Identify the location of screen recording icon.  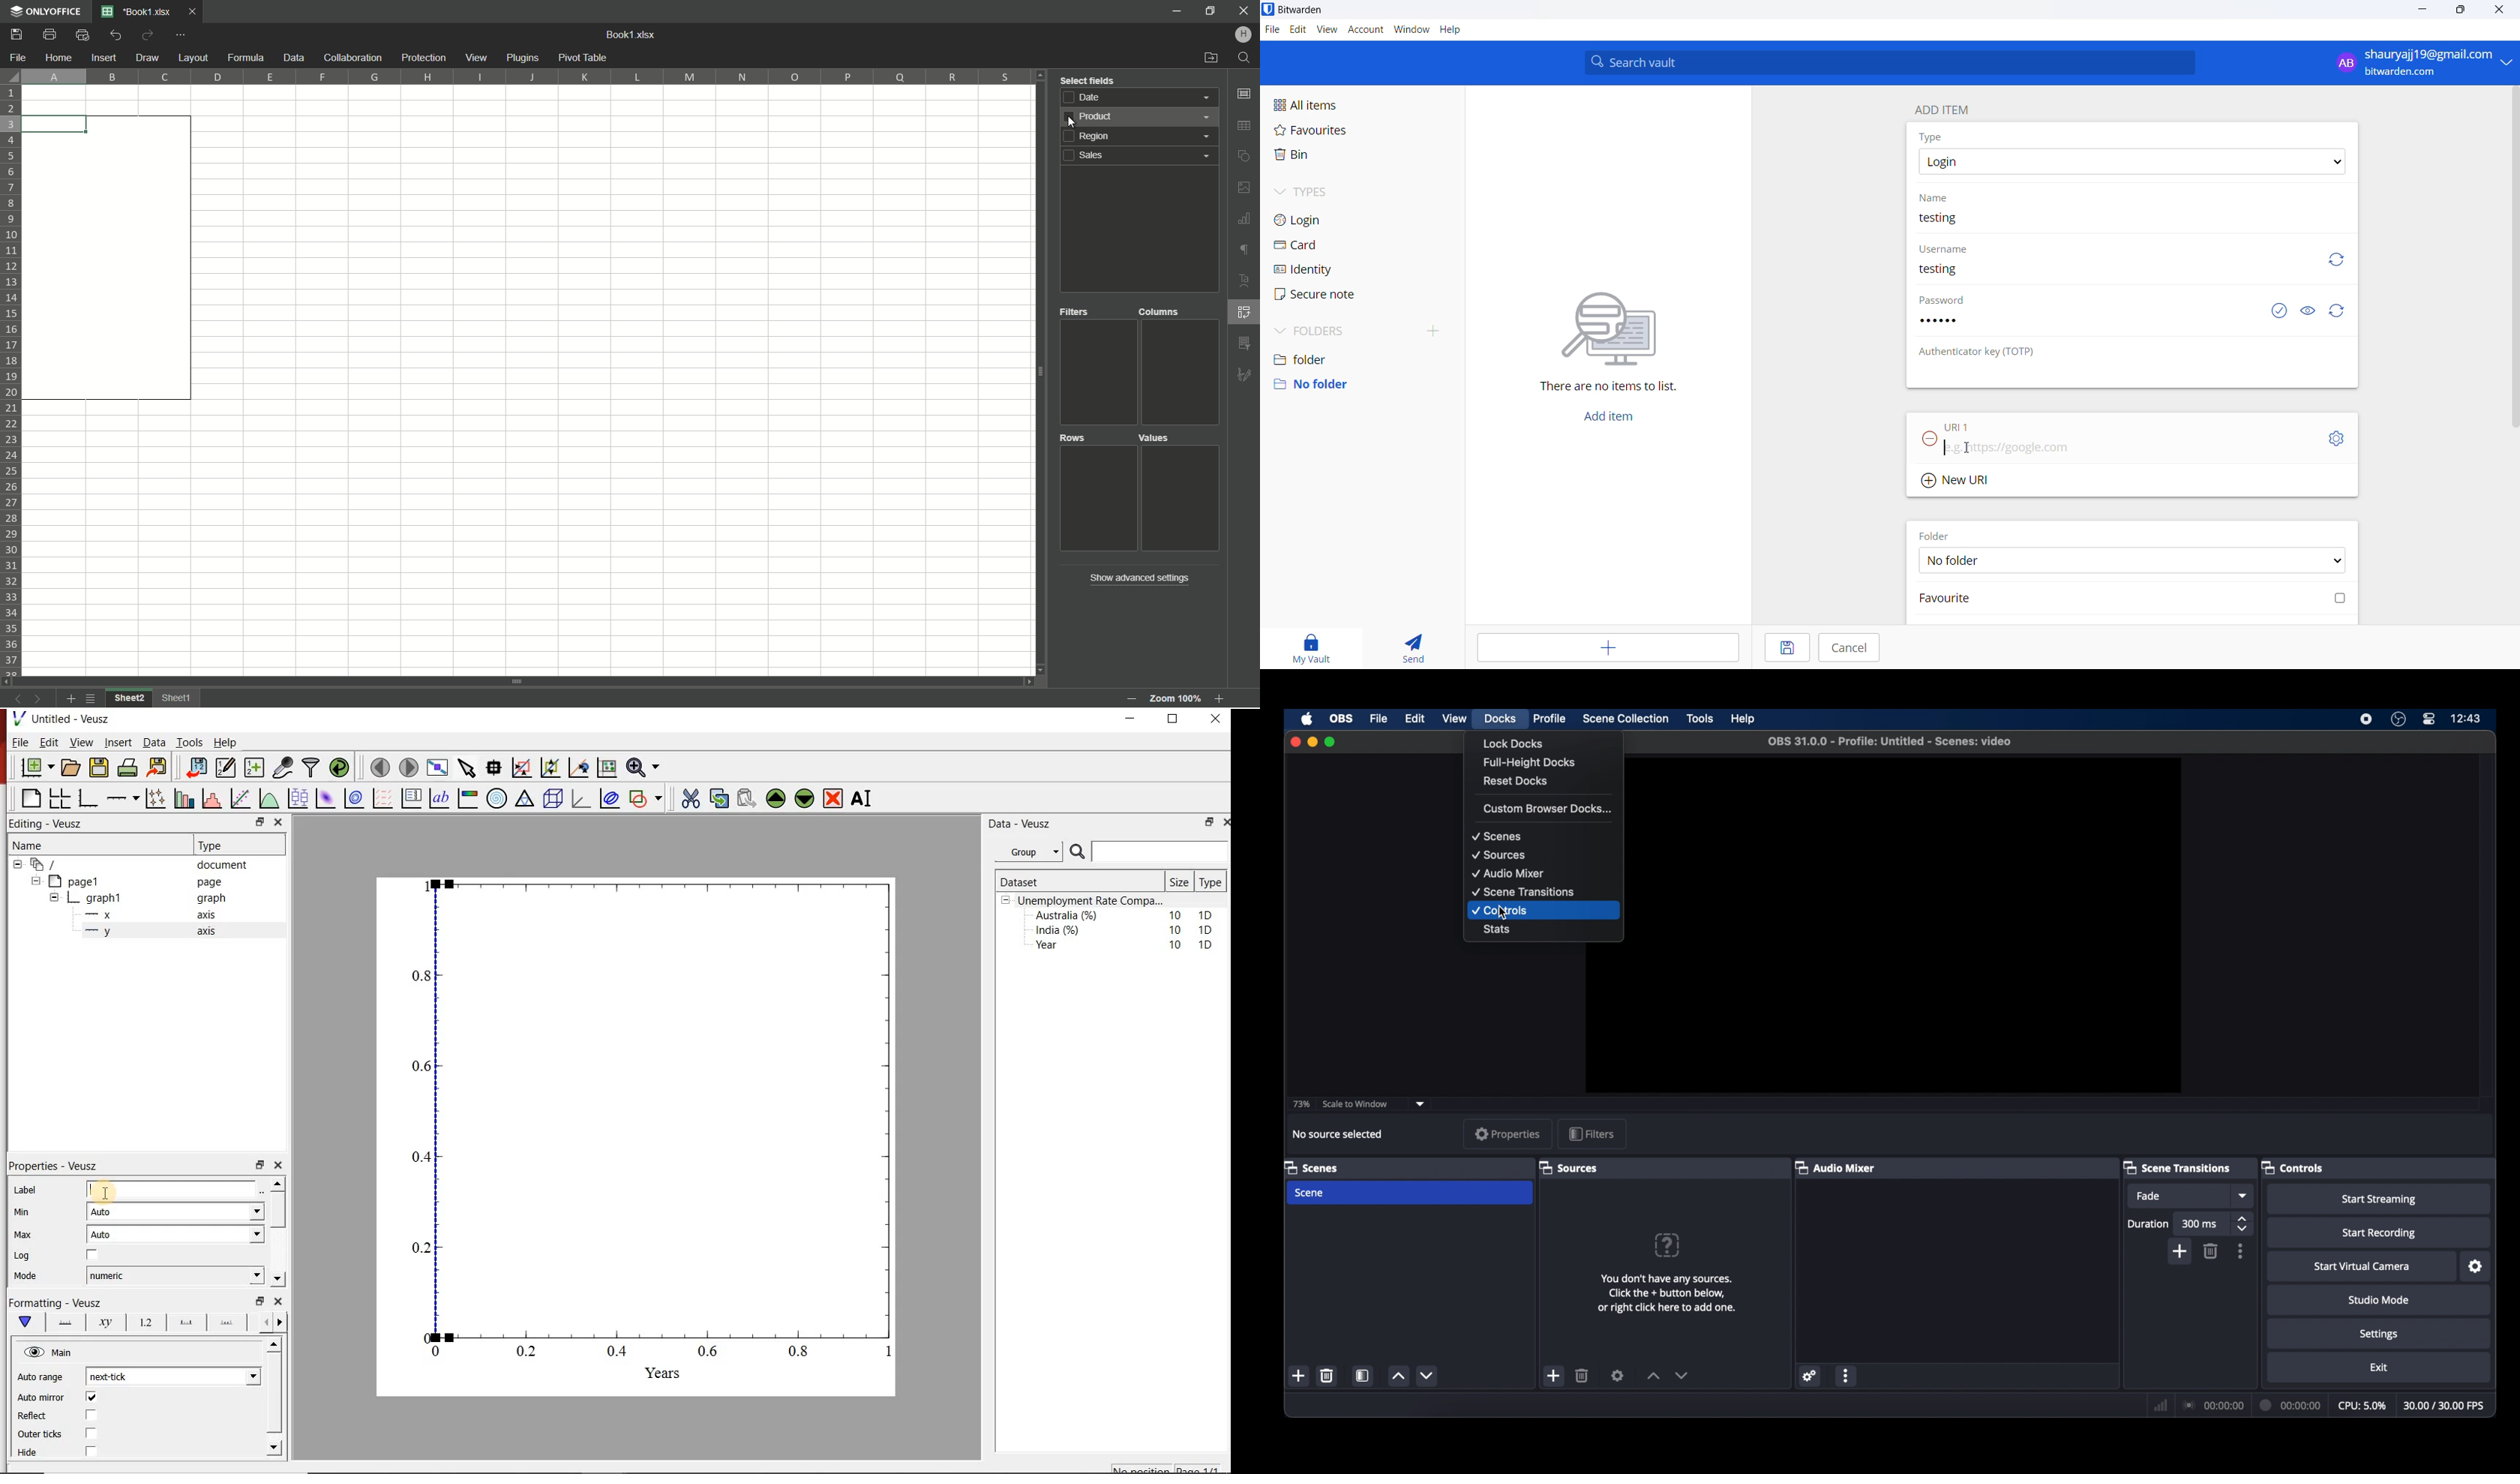
(2366, 719).